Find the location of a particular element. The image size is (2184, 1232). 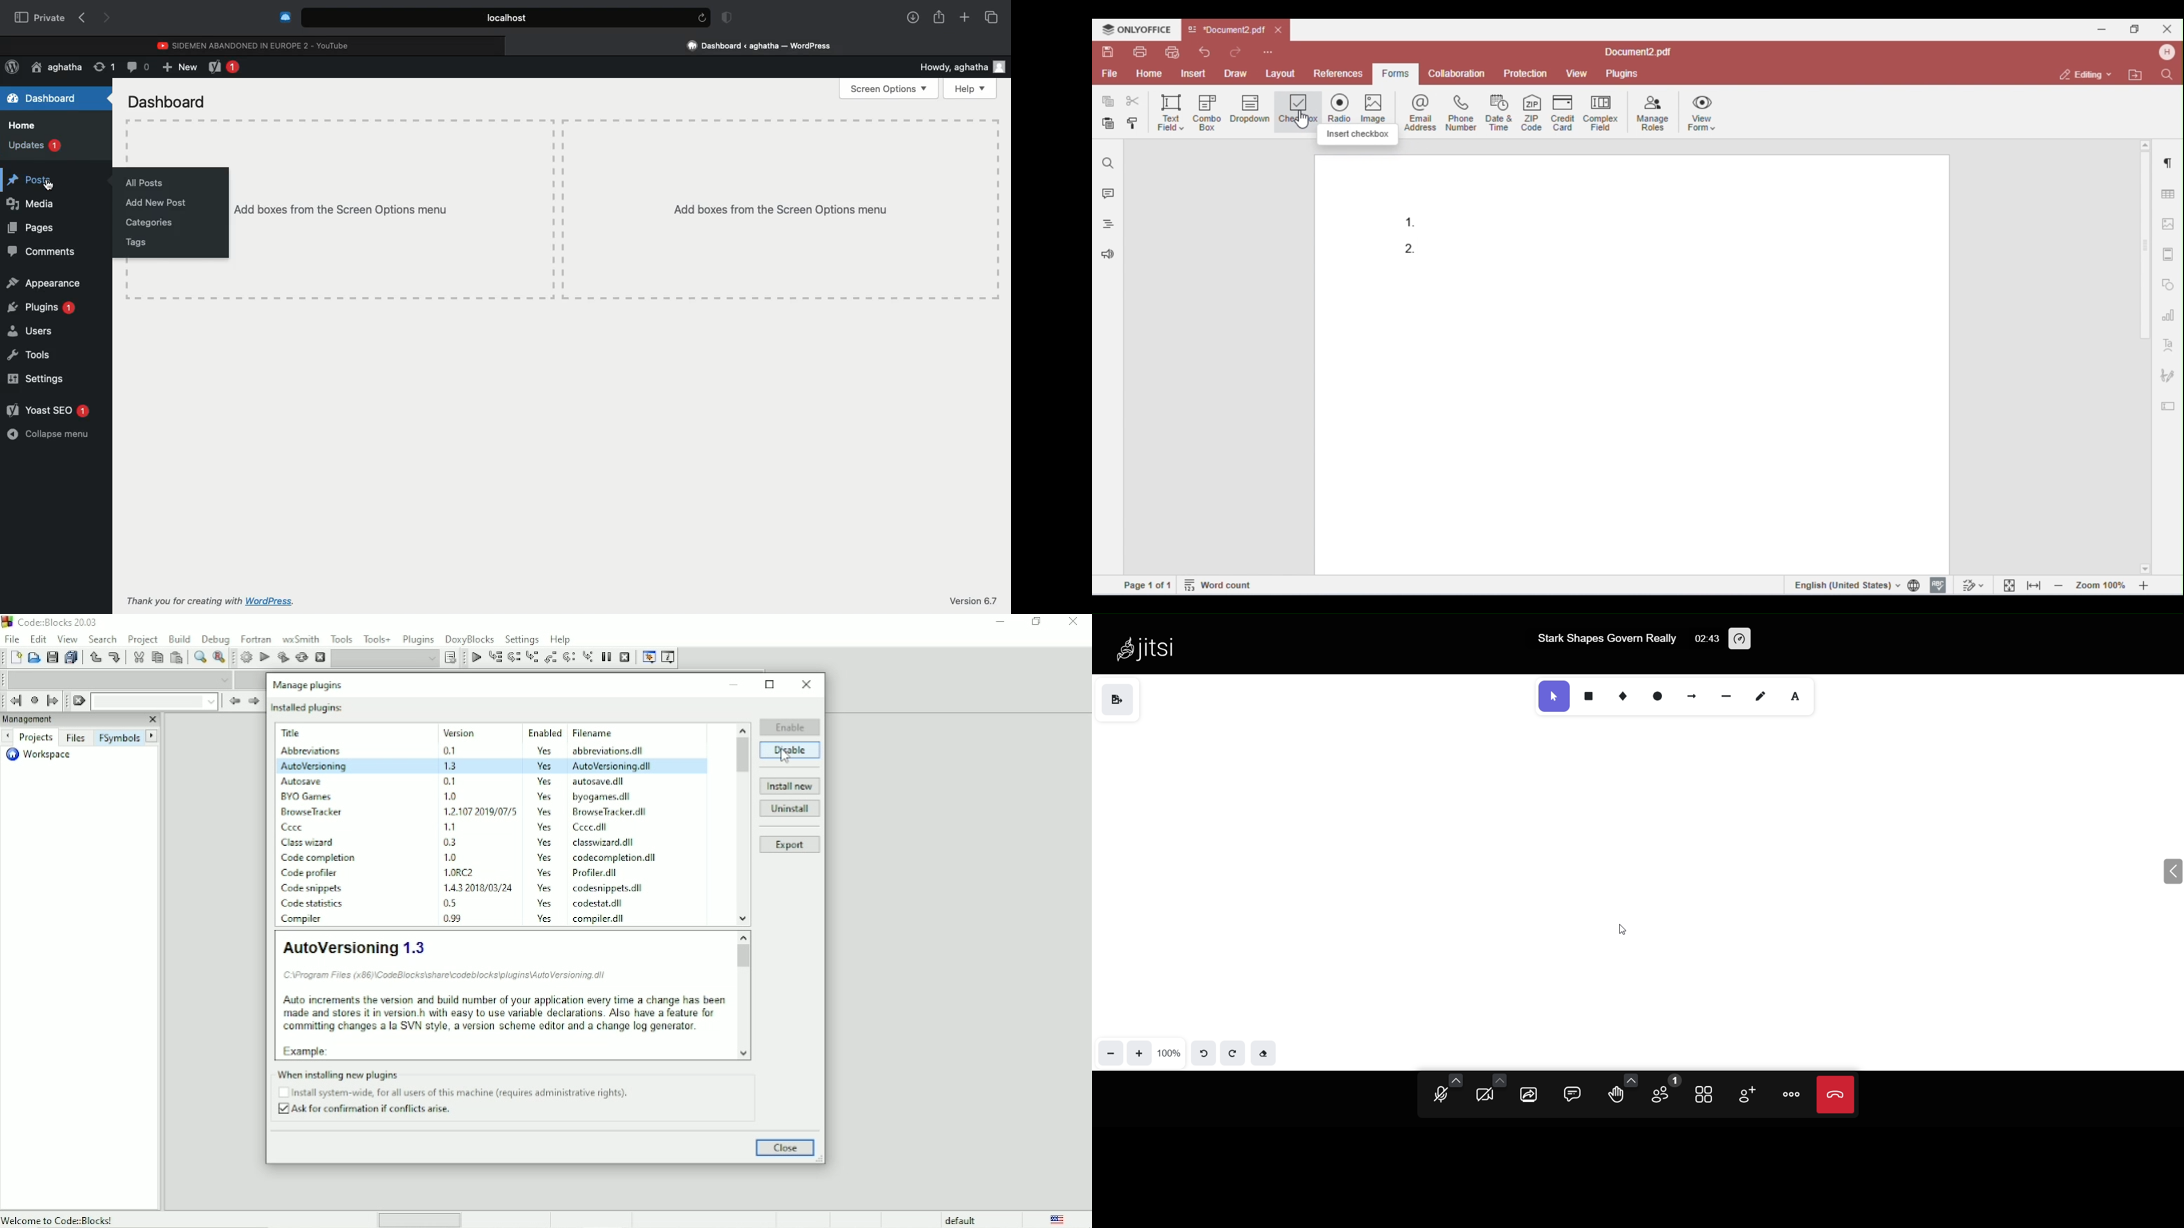

Step into instruction is located at coordinates (588, 656).